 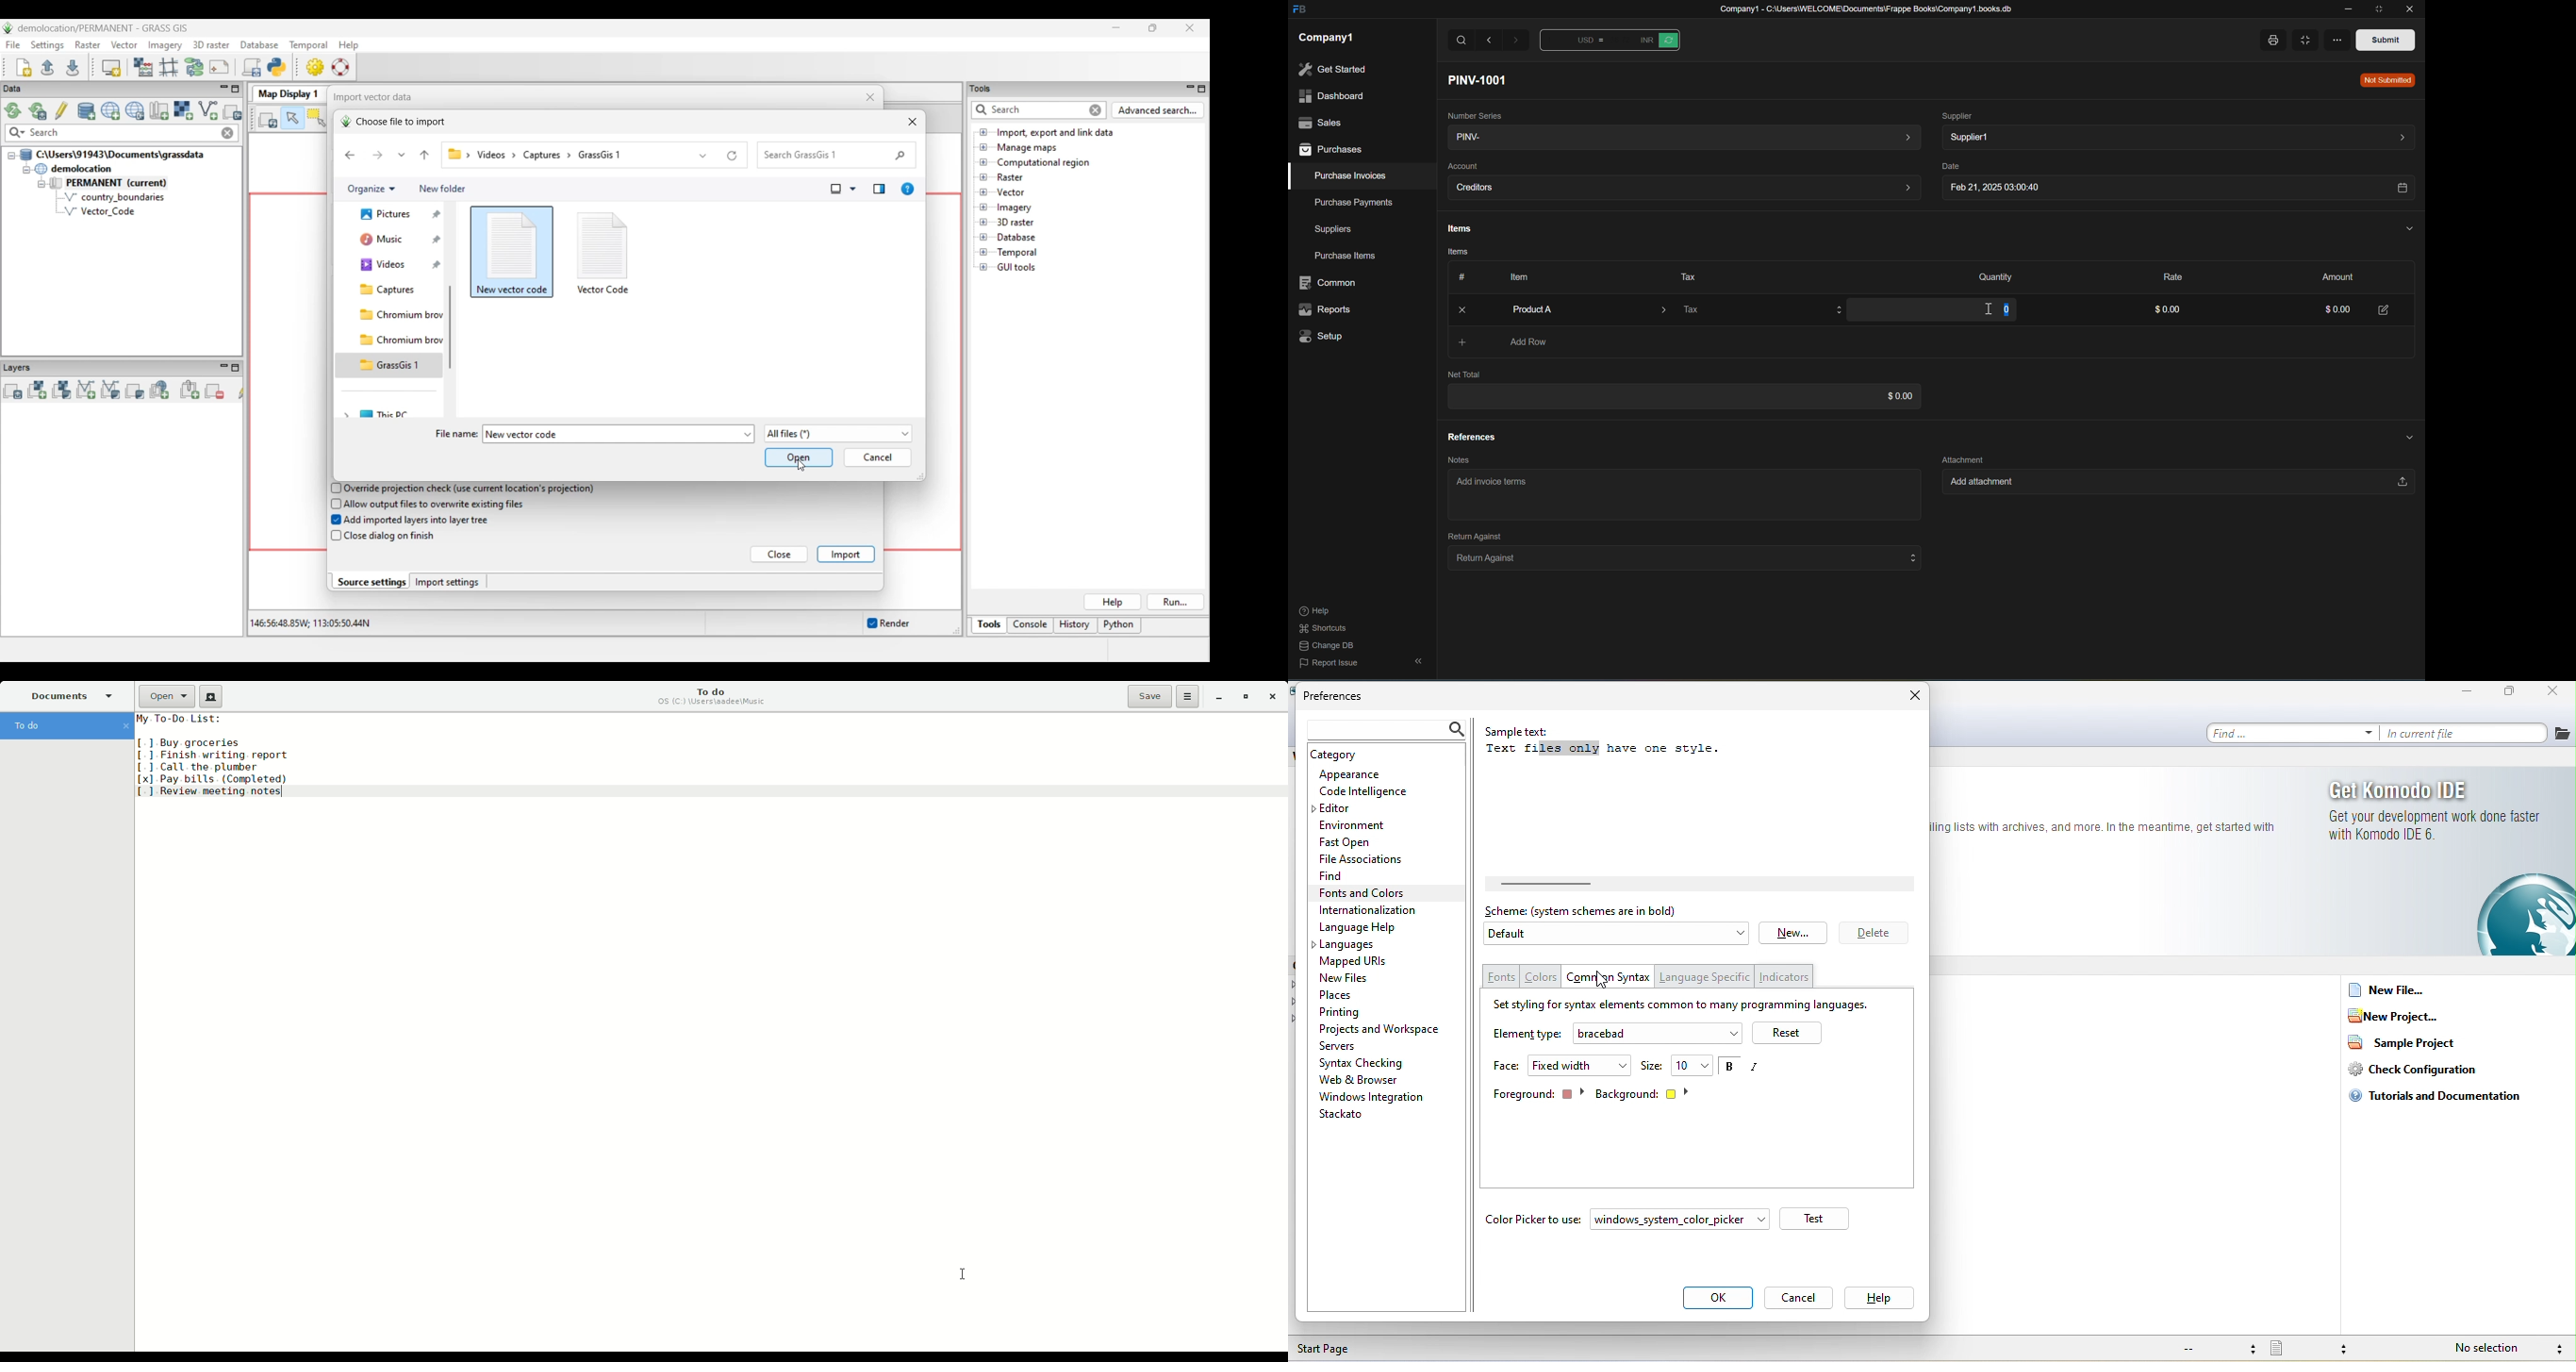 I want to click on cursor, so click(x=958, y=1275).